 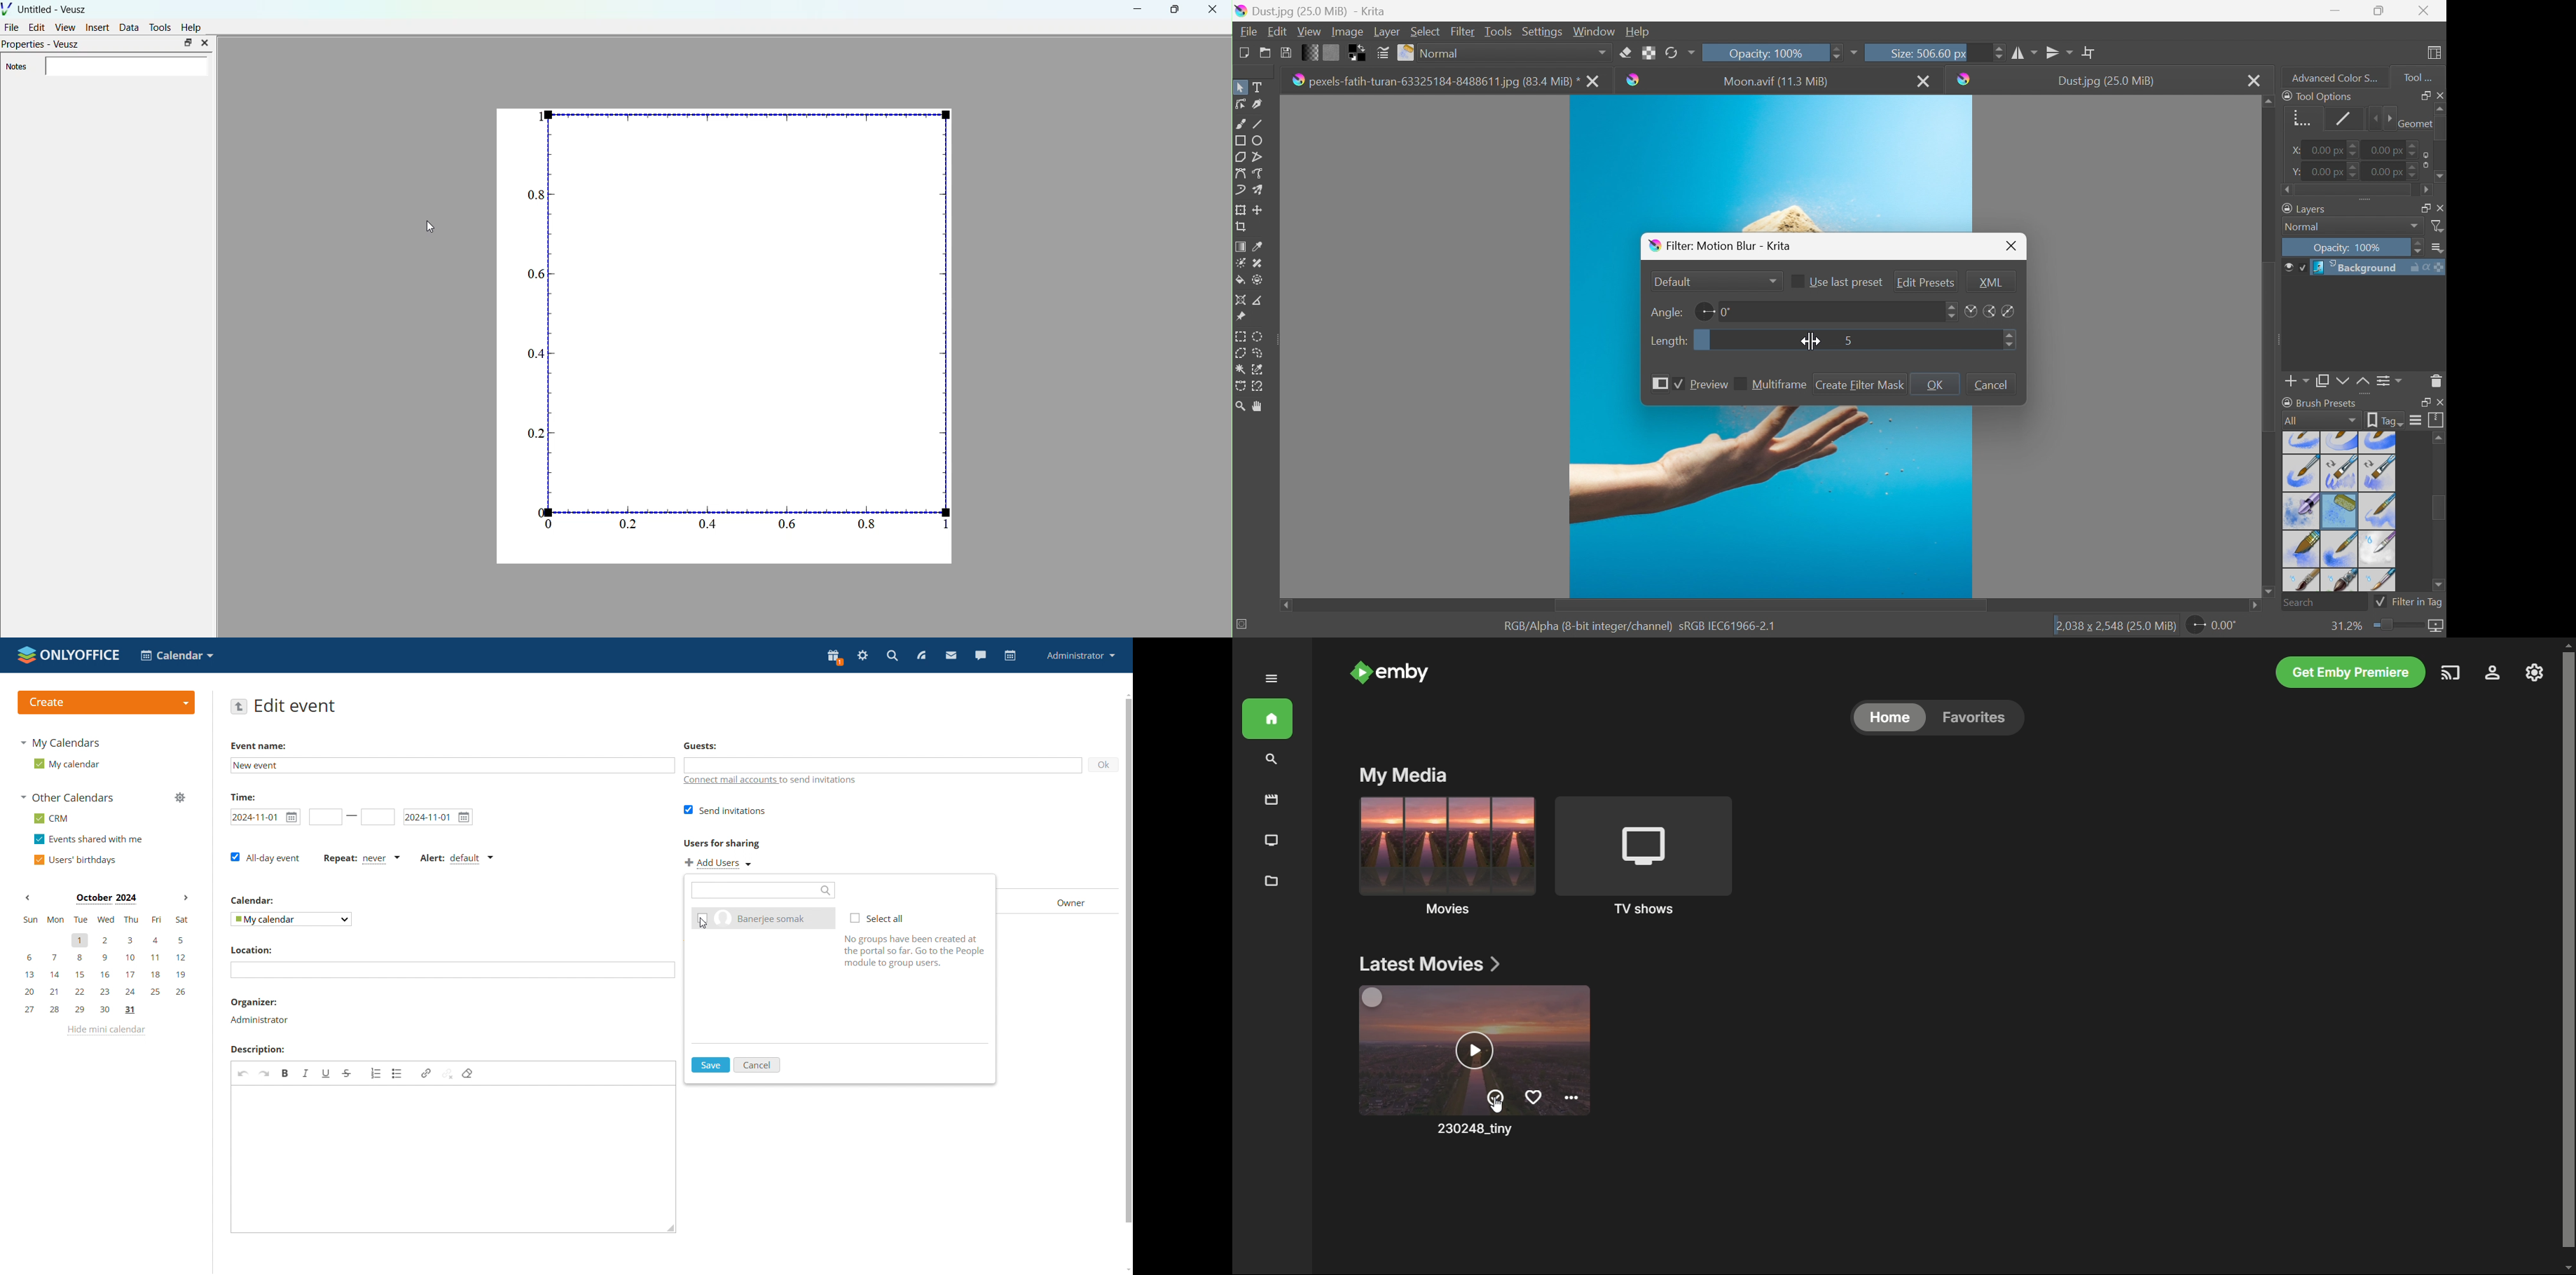 I want to click on close, so click(x=1212, y=10).